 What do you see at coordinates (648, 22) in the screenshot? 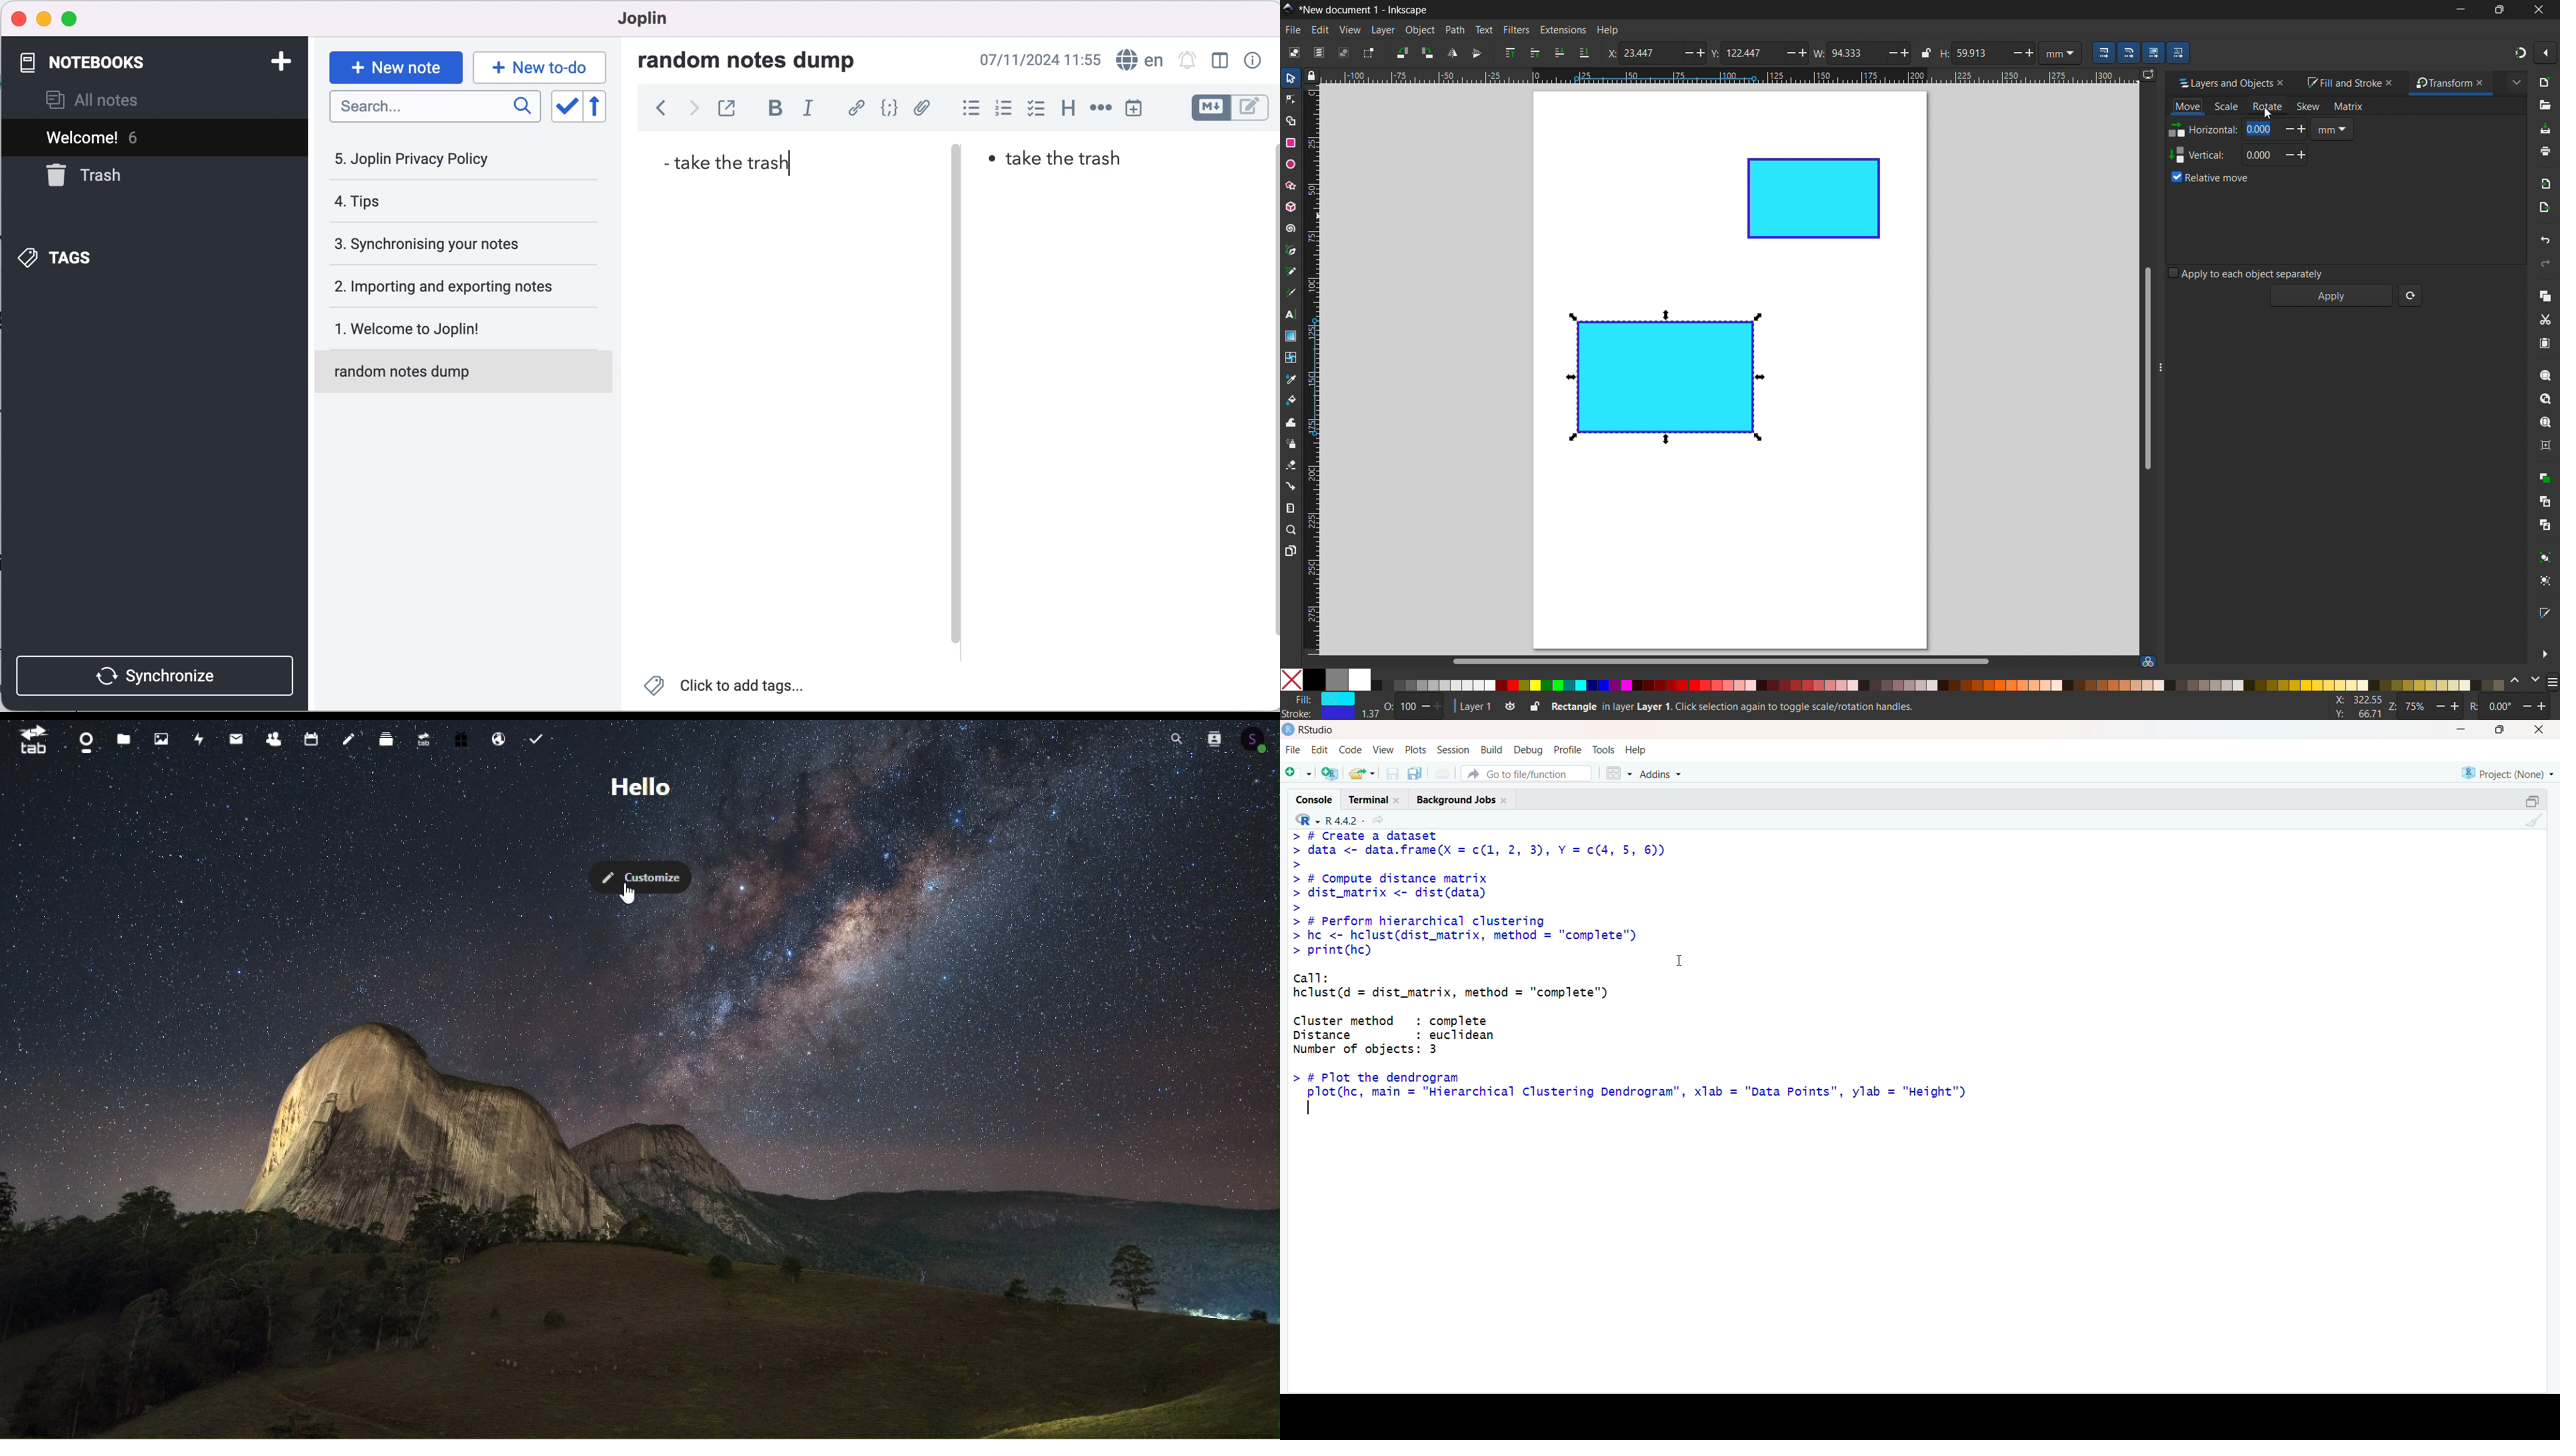
I see `joplin` at bounding box center [648, 22].